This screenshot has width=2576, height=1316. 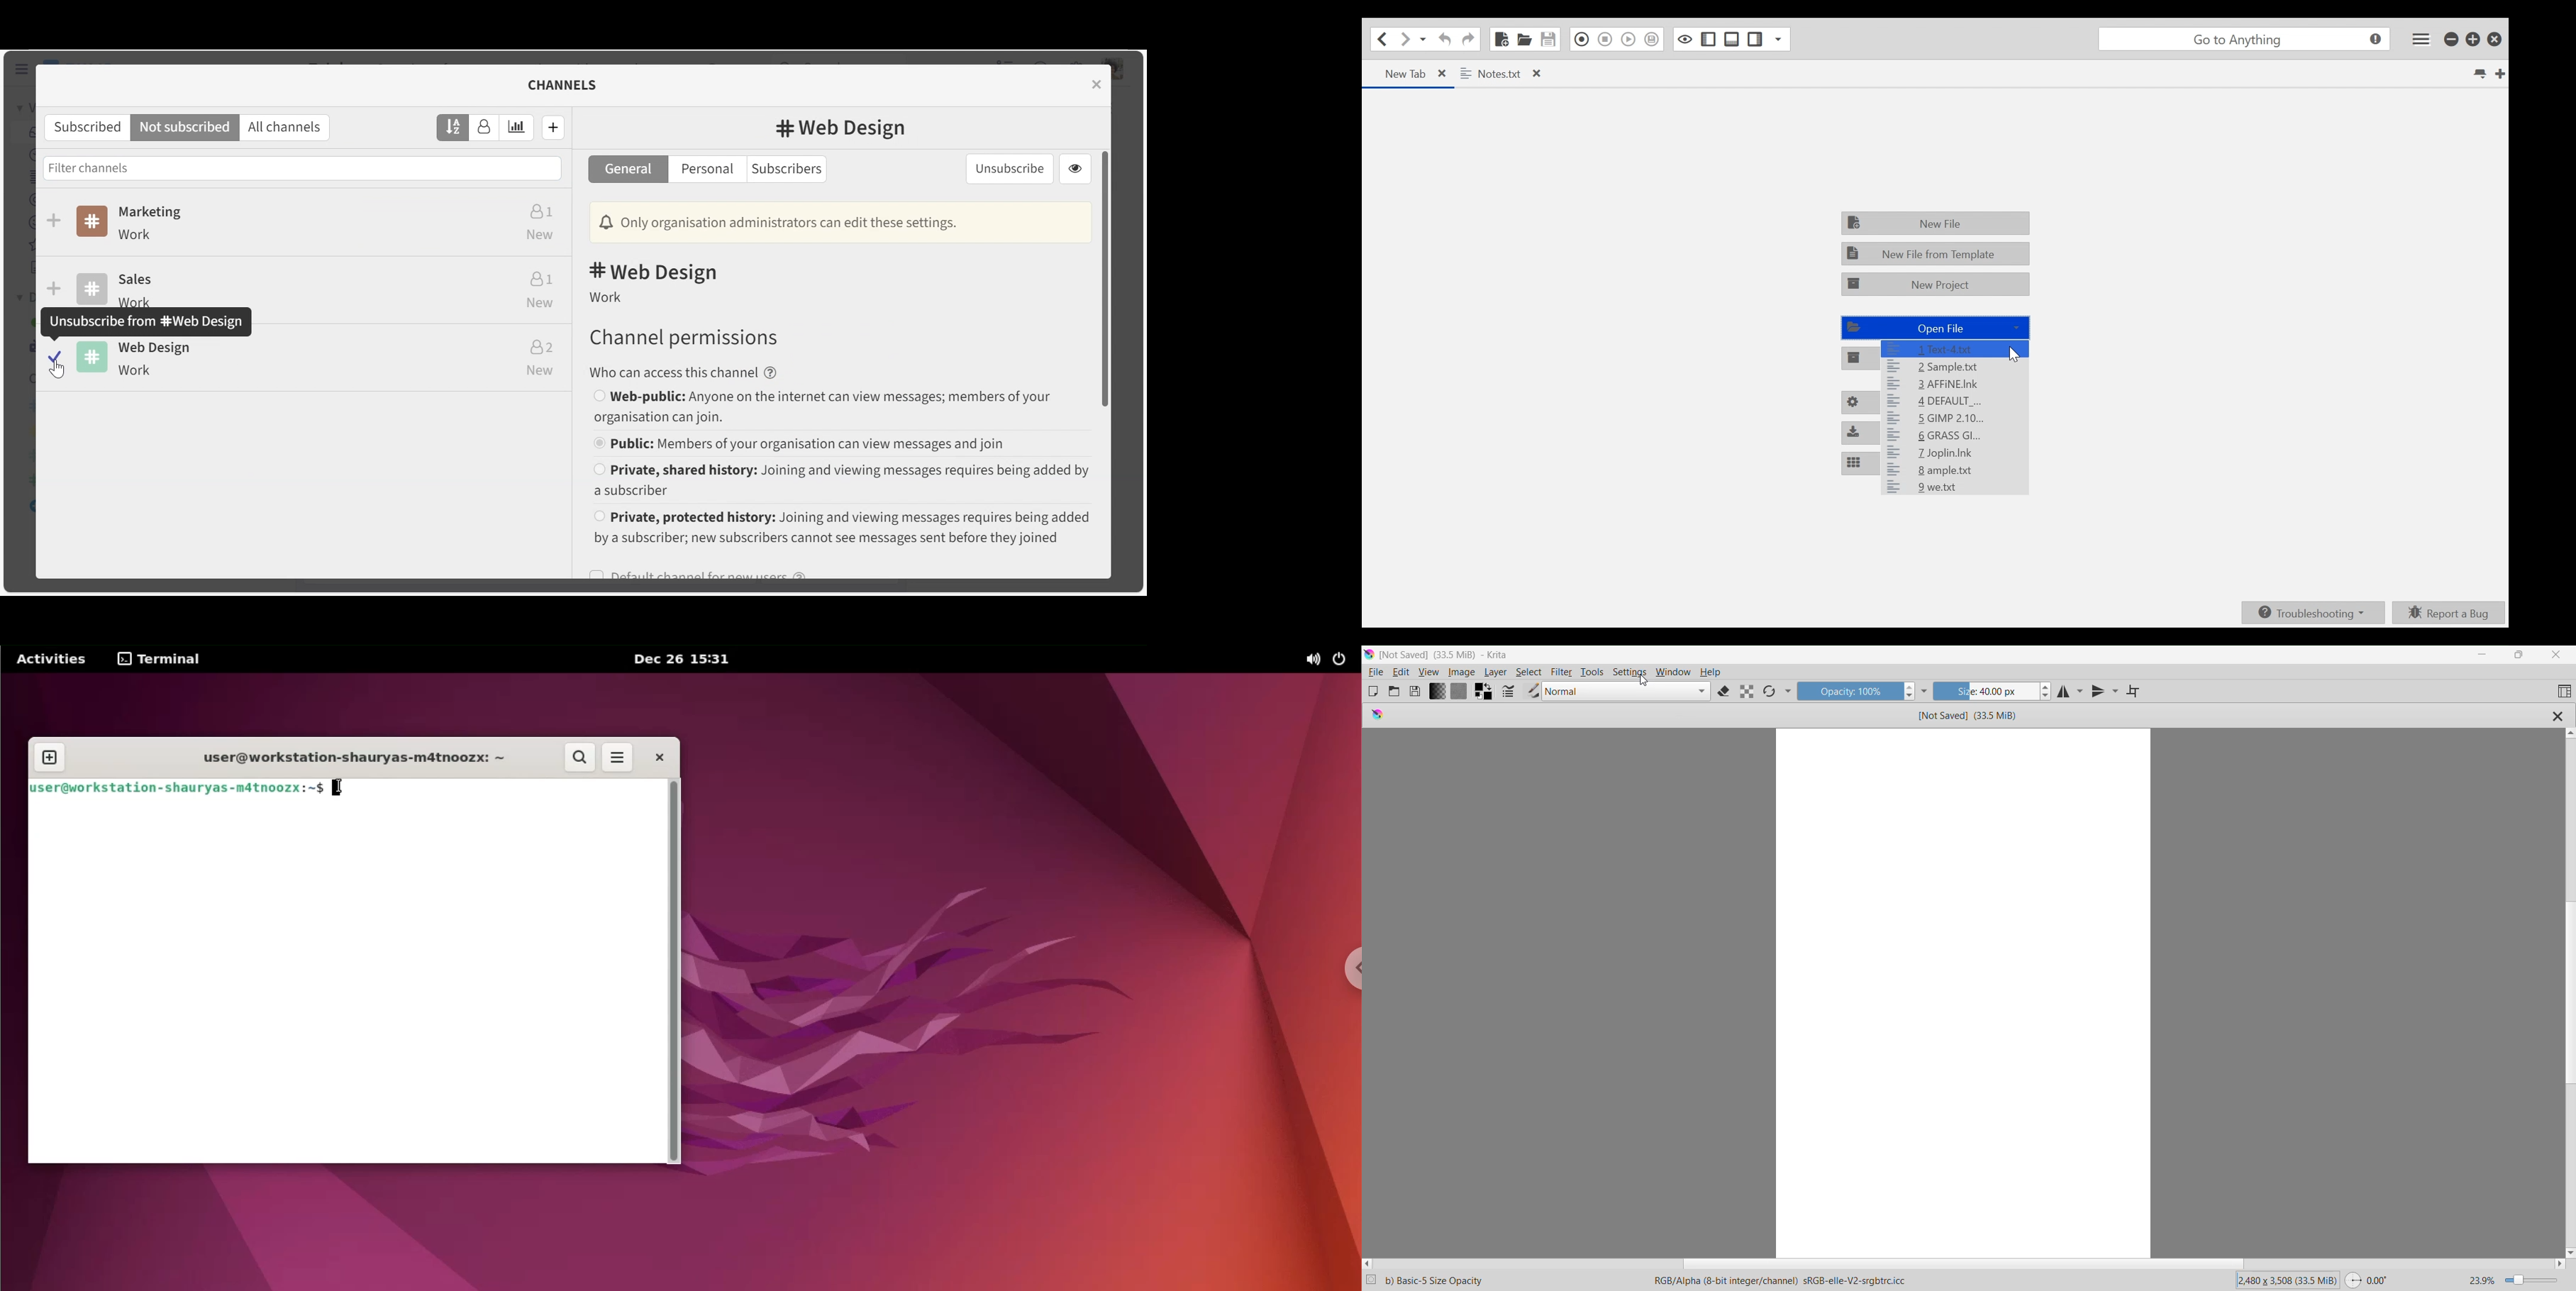 What do you see at coordinates (177, 788) in the screenshot?
I see `user@workstation-shauryas-mdtnoozx:~$` at bounding box center [177, 788].